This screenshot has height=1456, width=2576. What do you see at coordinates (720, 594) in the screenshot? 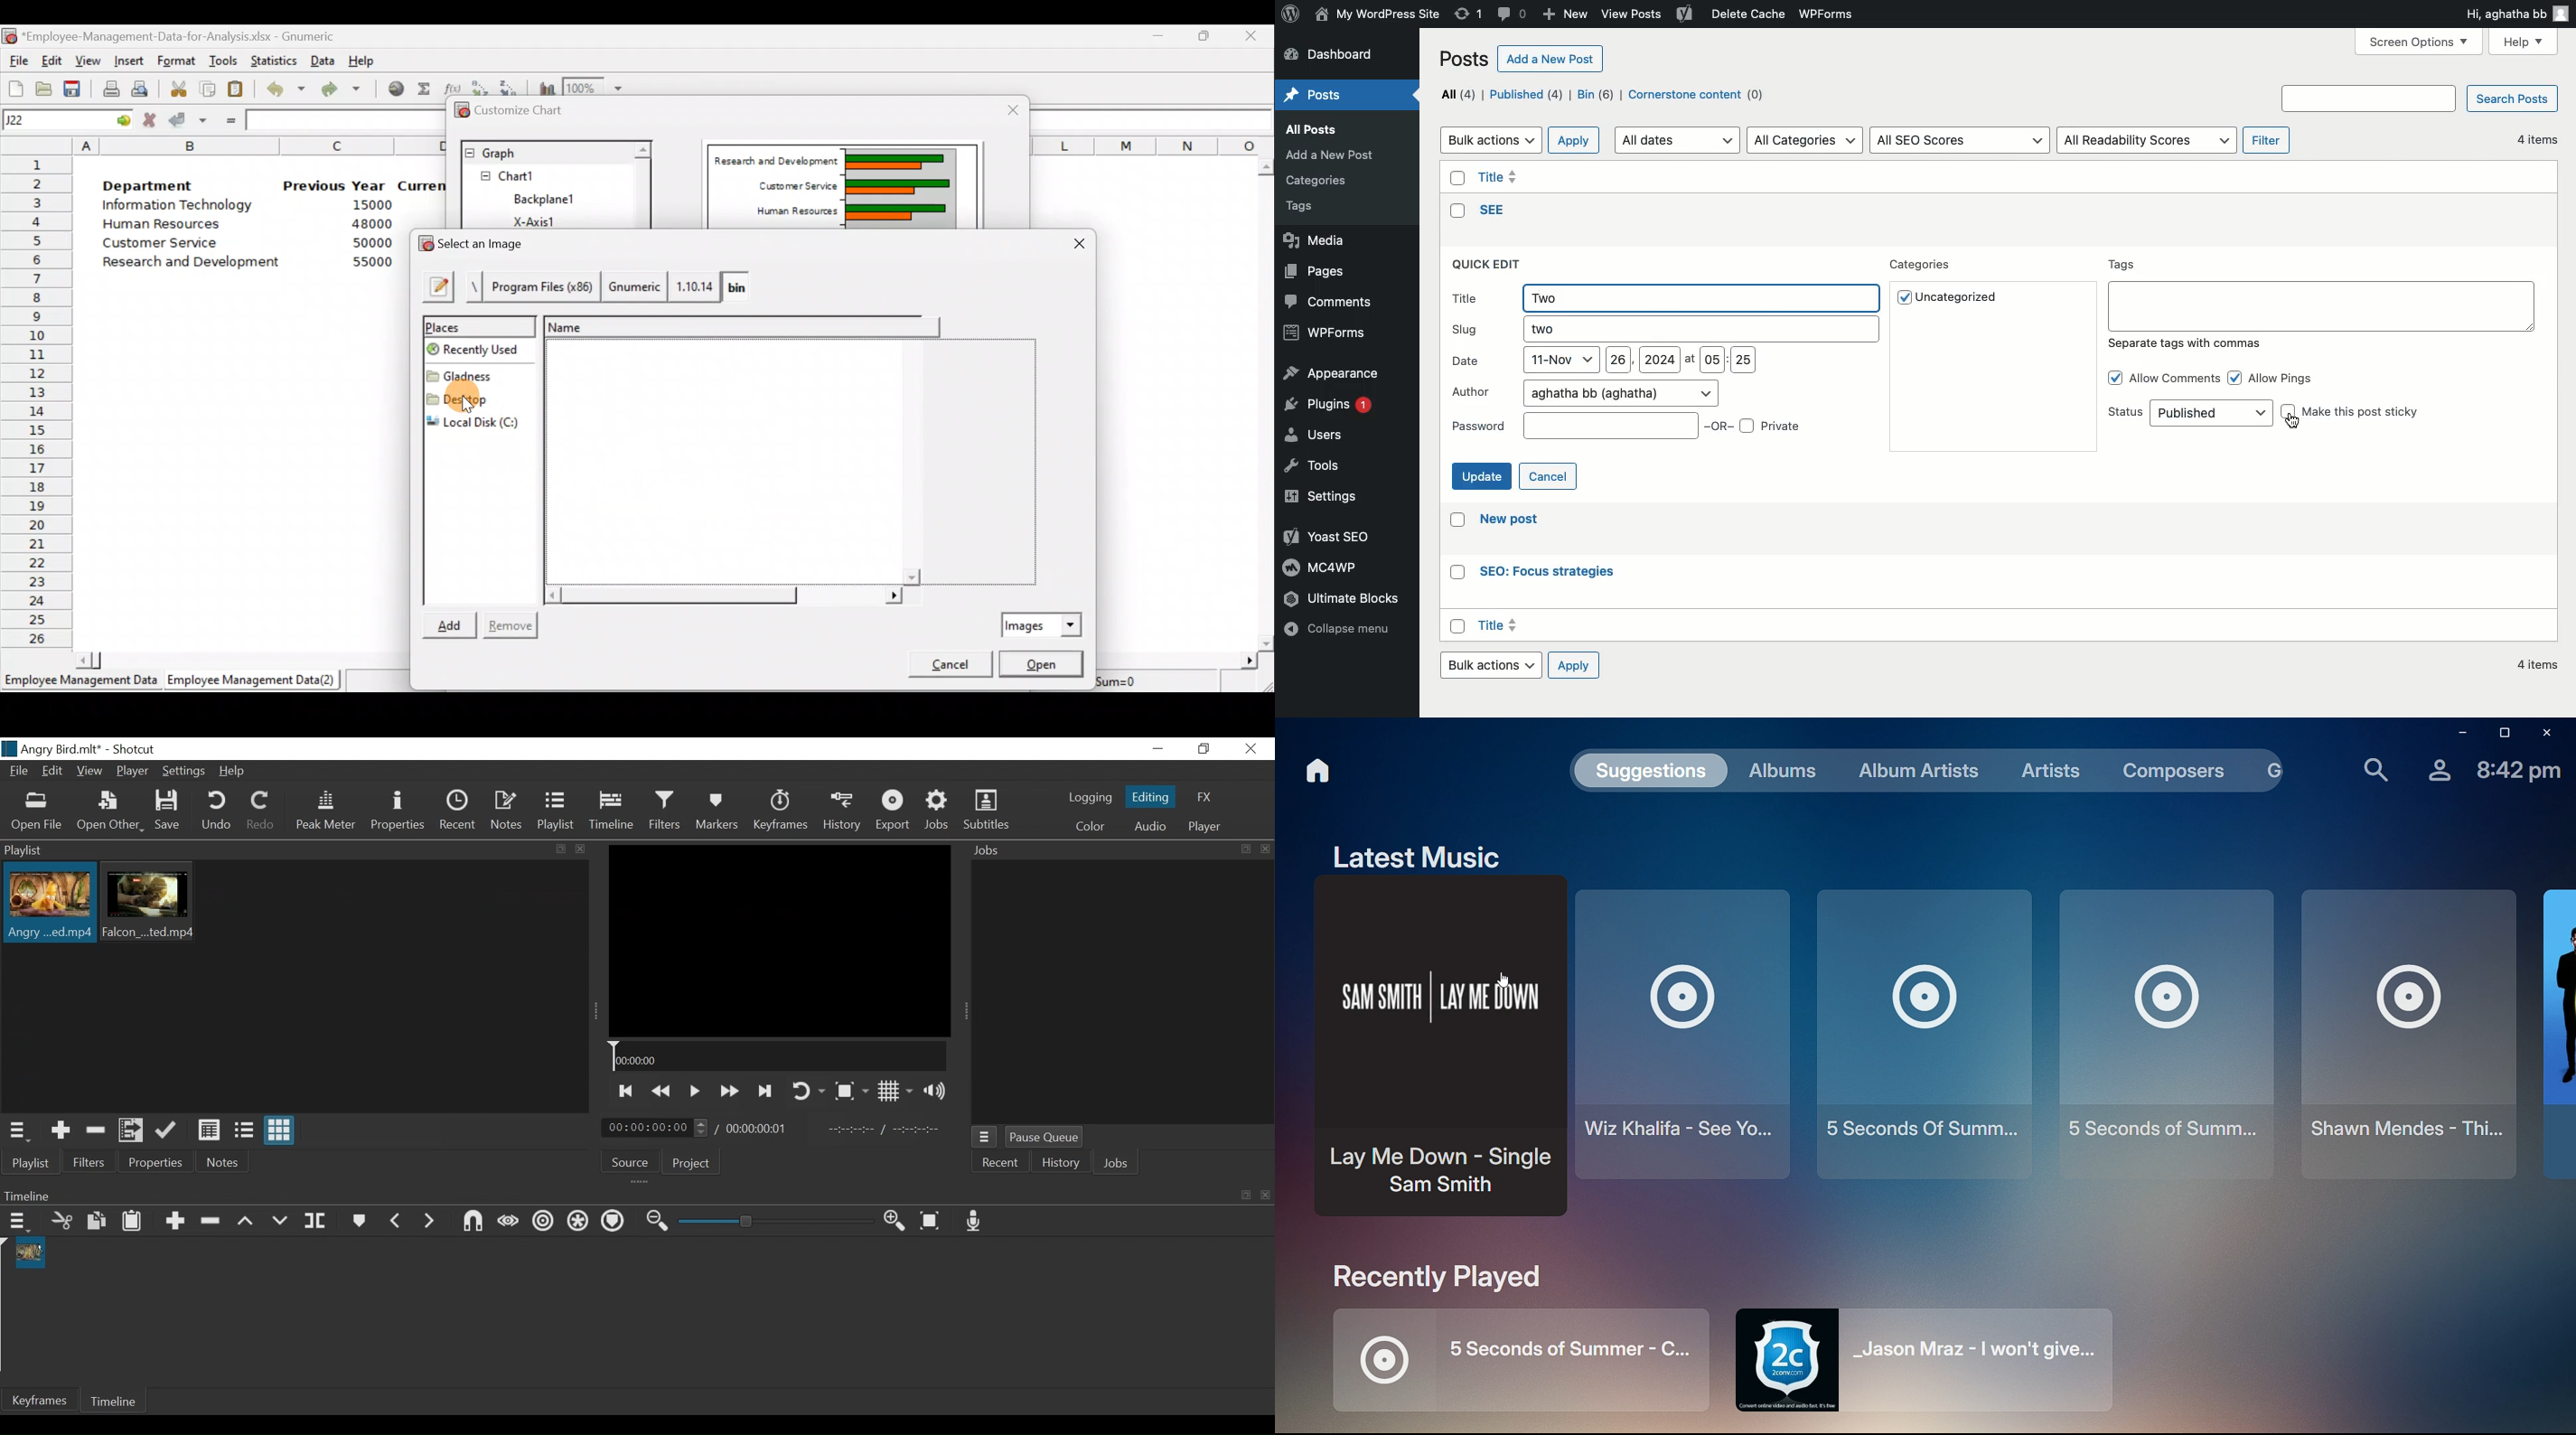
I see `Scroll bar` at bounding box center [720, 594].